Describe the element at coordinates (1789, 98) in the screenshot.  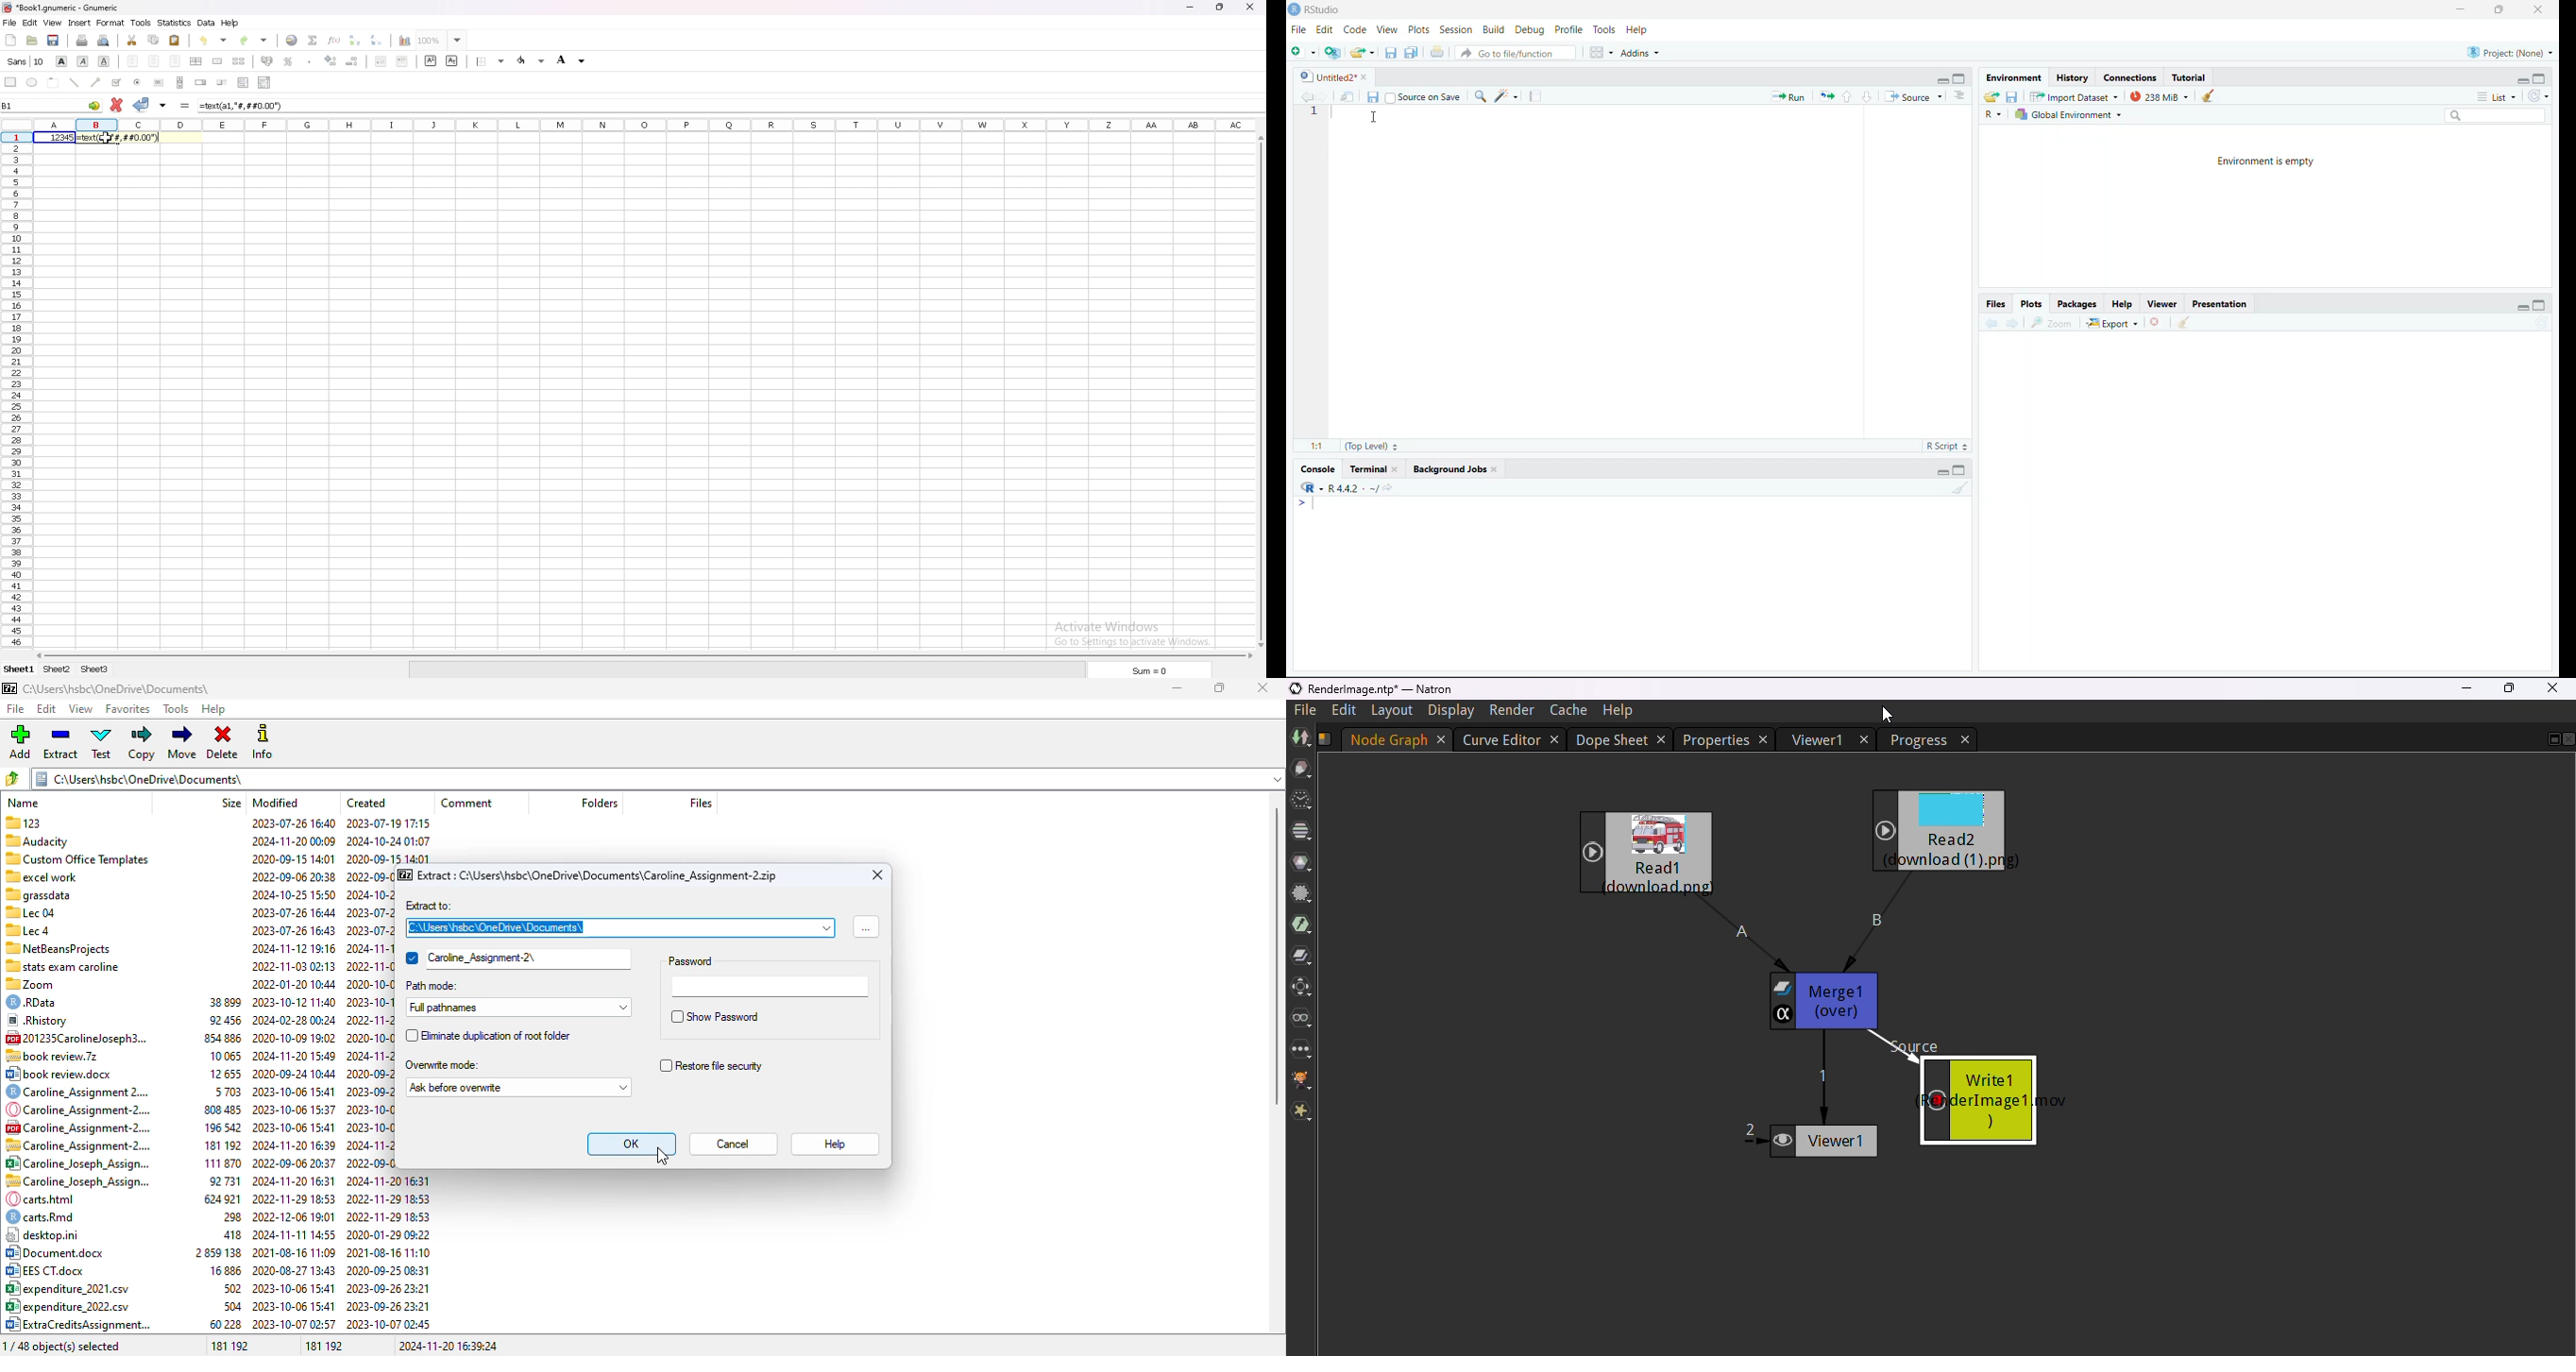
I see `run` at that location.